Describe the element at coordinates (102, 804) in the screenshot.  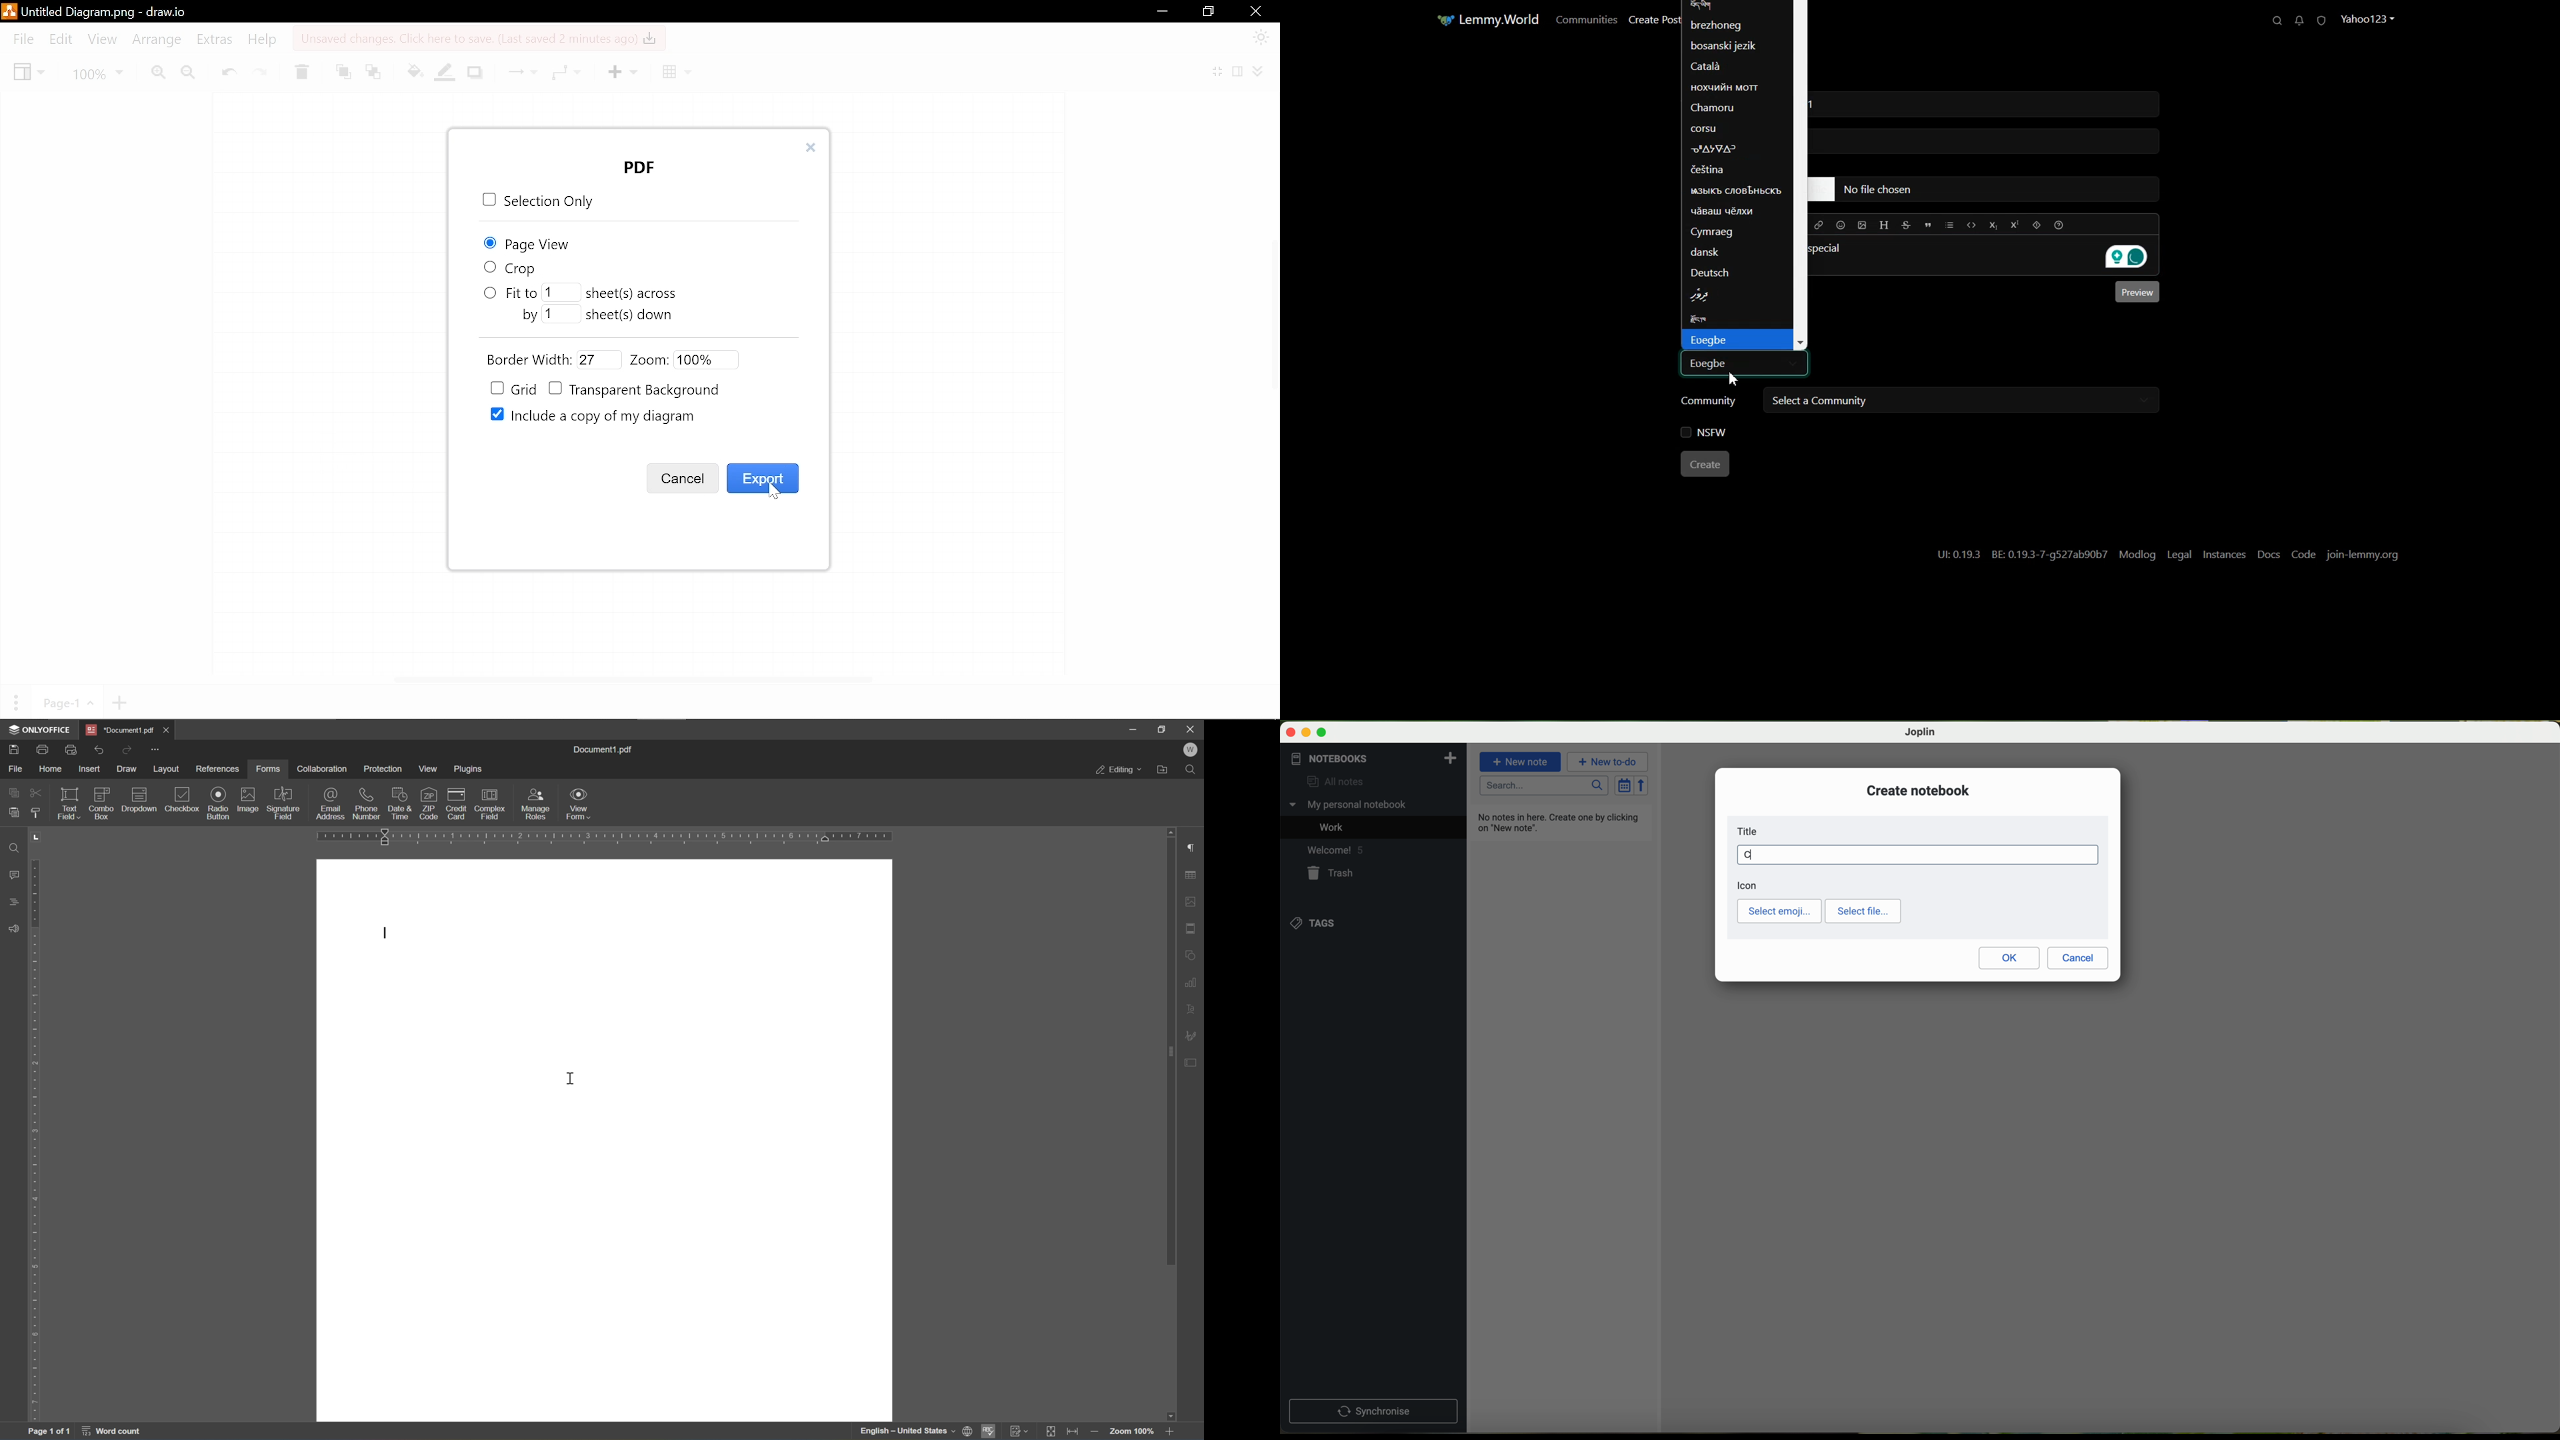
I see `combo box` at that location.